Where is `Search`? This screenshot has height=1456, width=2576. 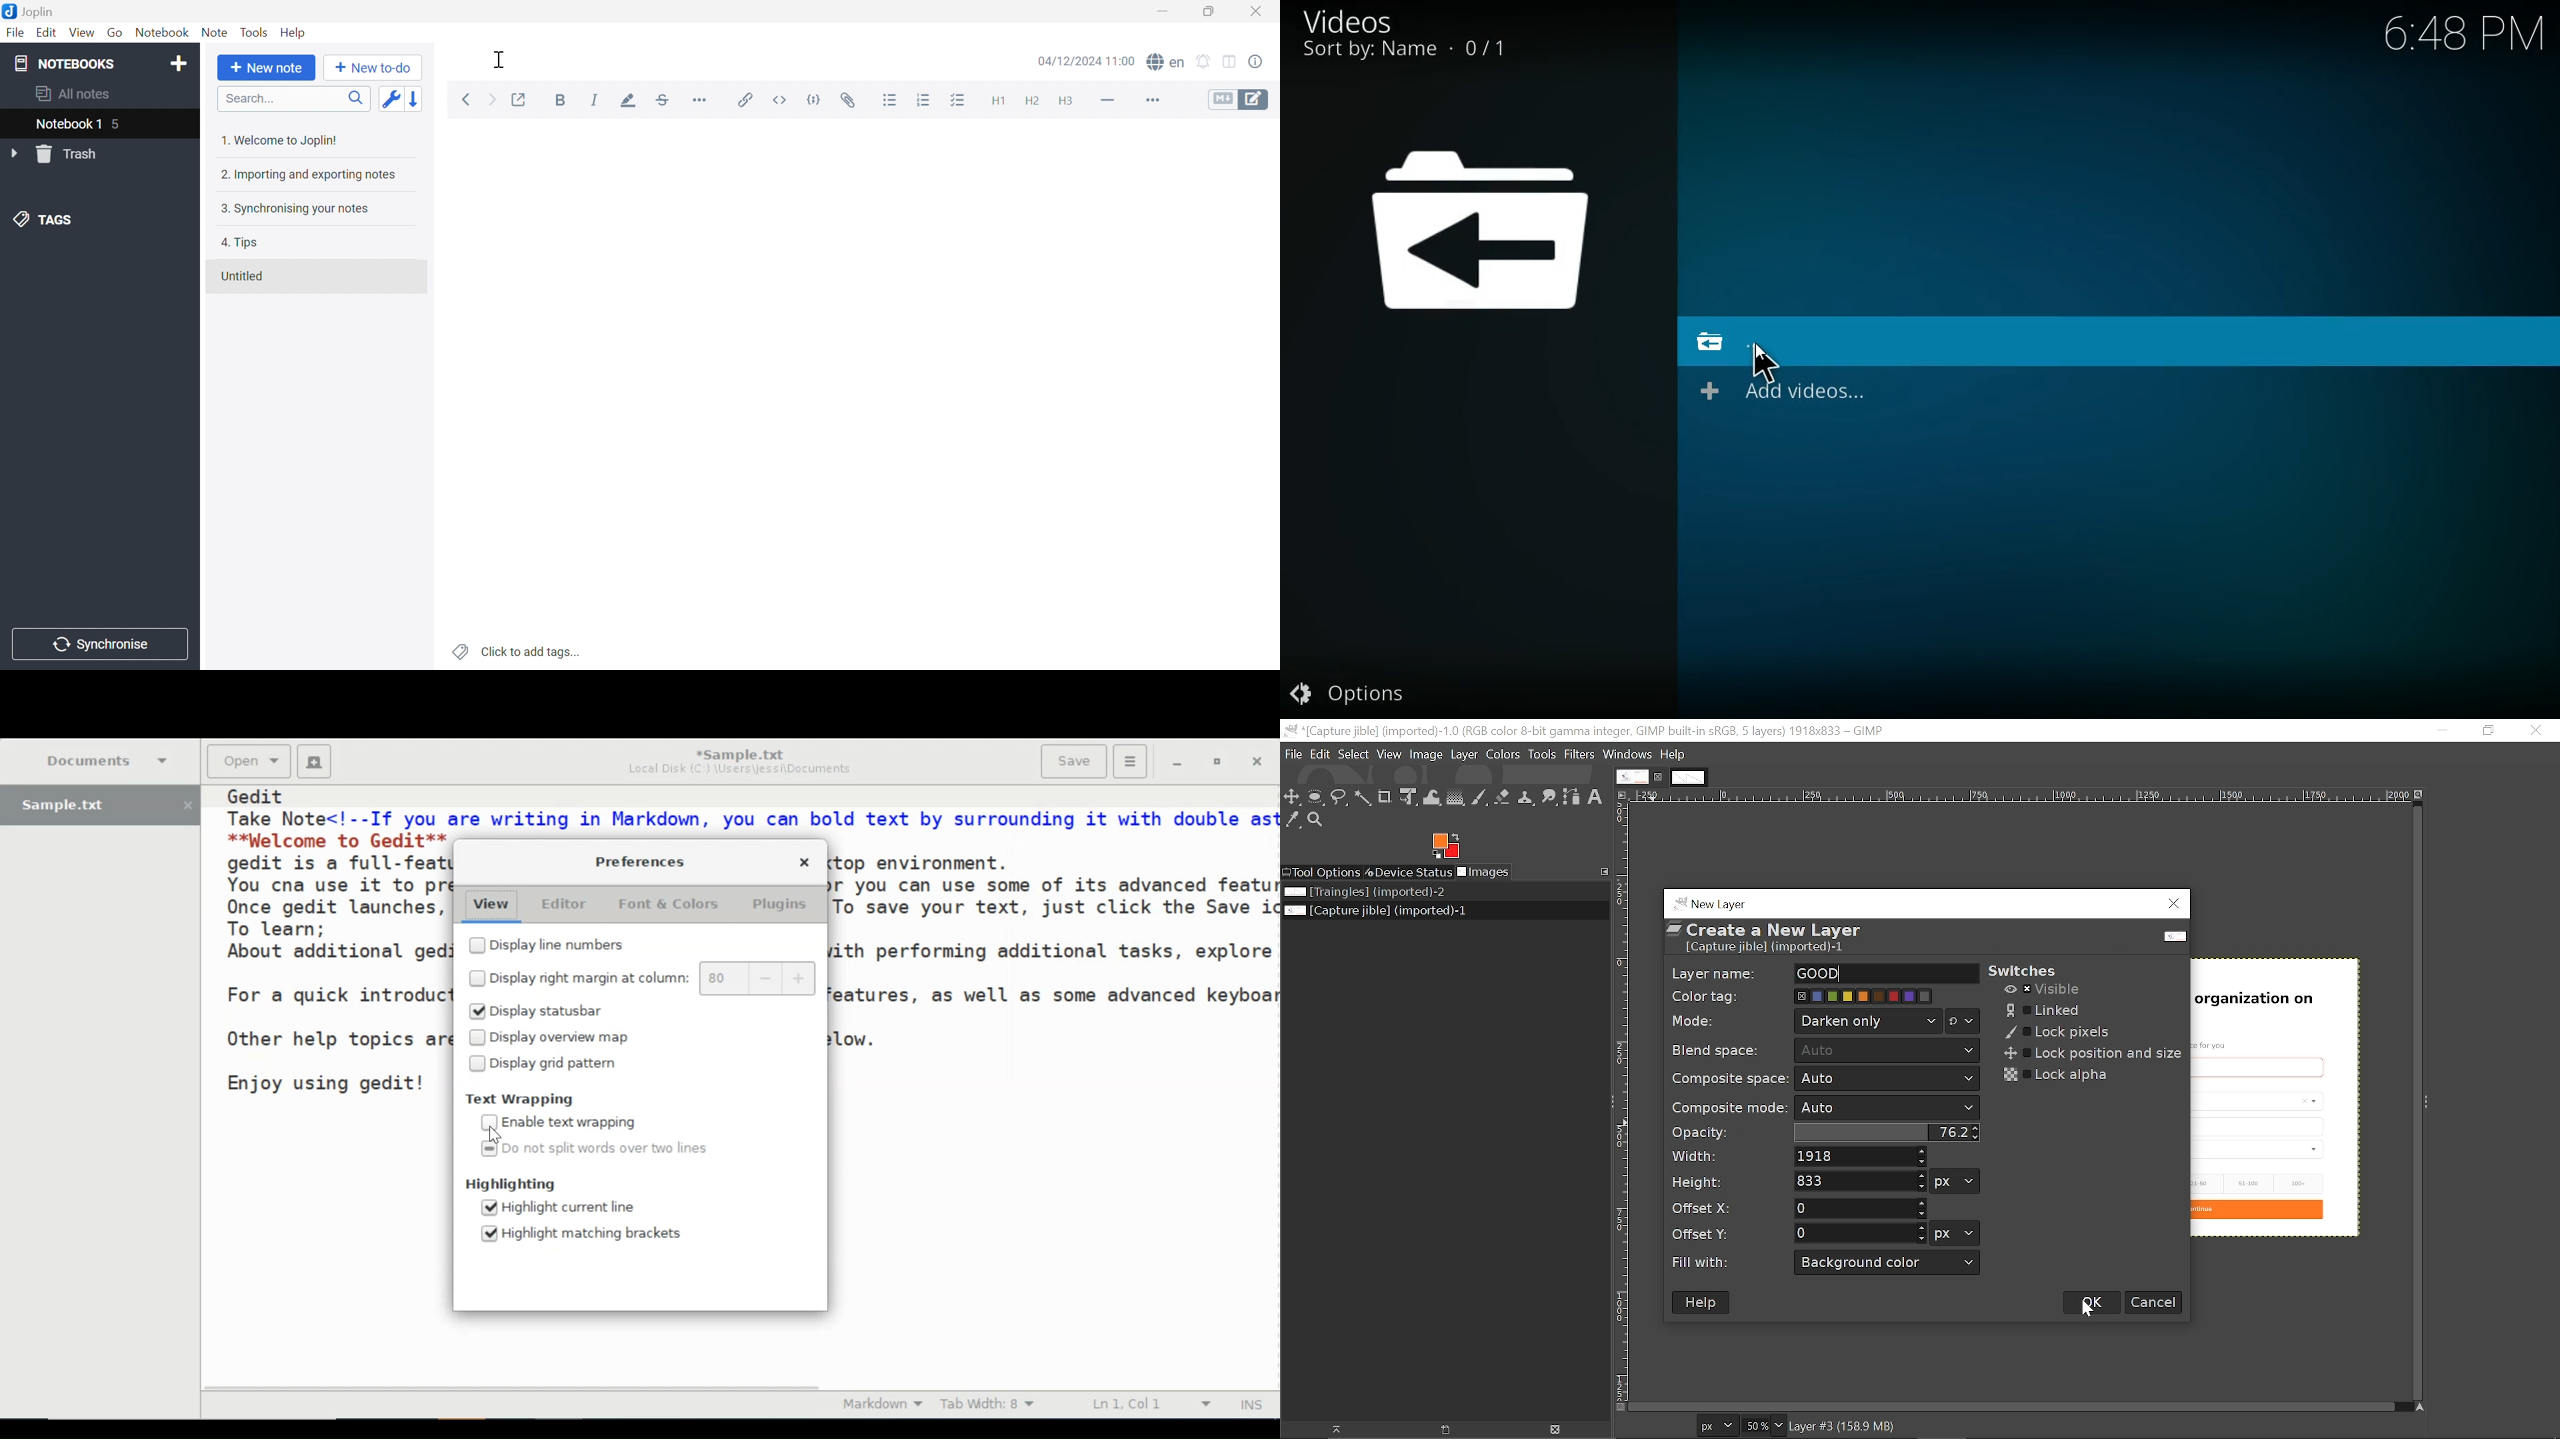
Search is located at coordinates (294, 100).